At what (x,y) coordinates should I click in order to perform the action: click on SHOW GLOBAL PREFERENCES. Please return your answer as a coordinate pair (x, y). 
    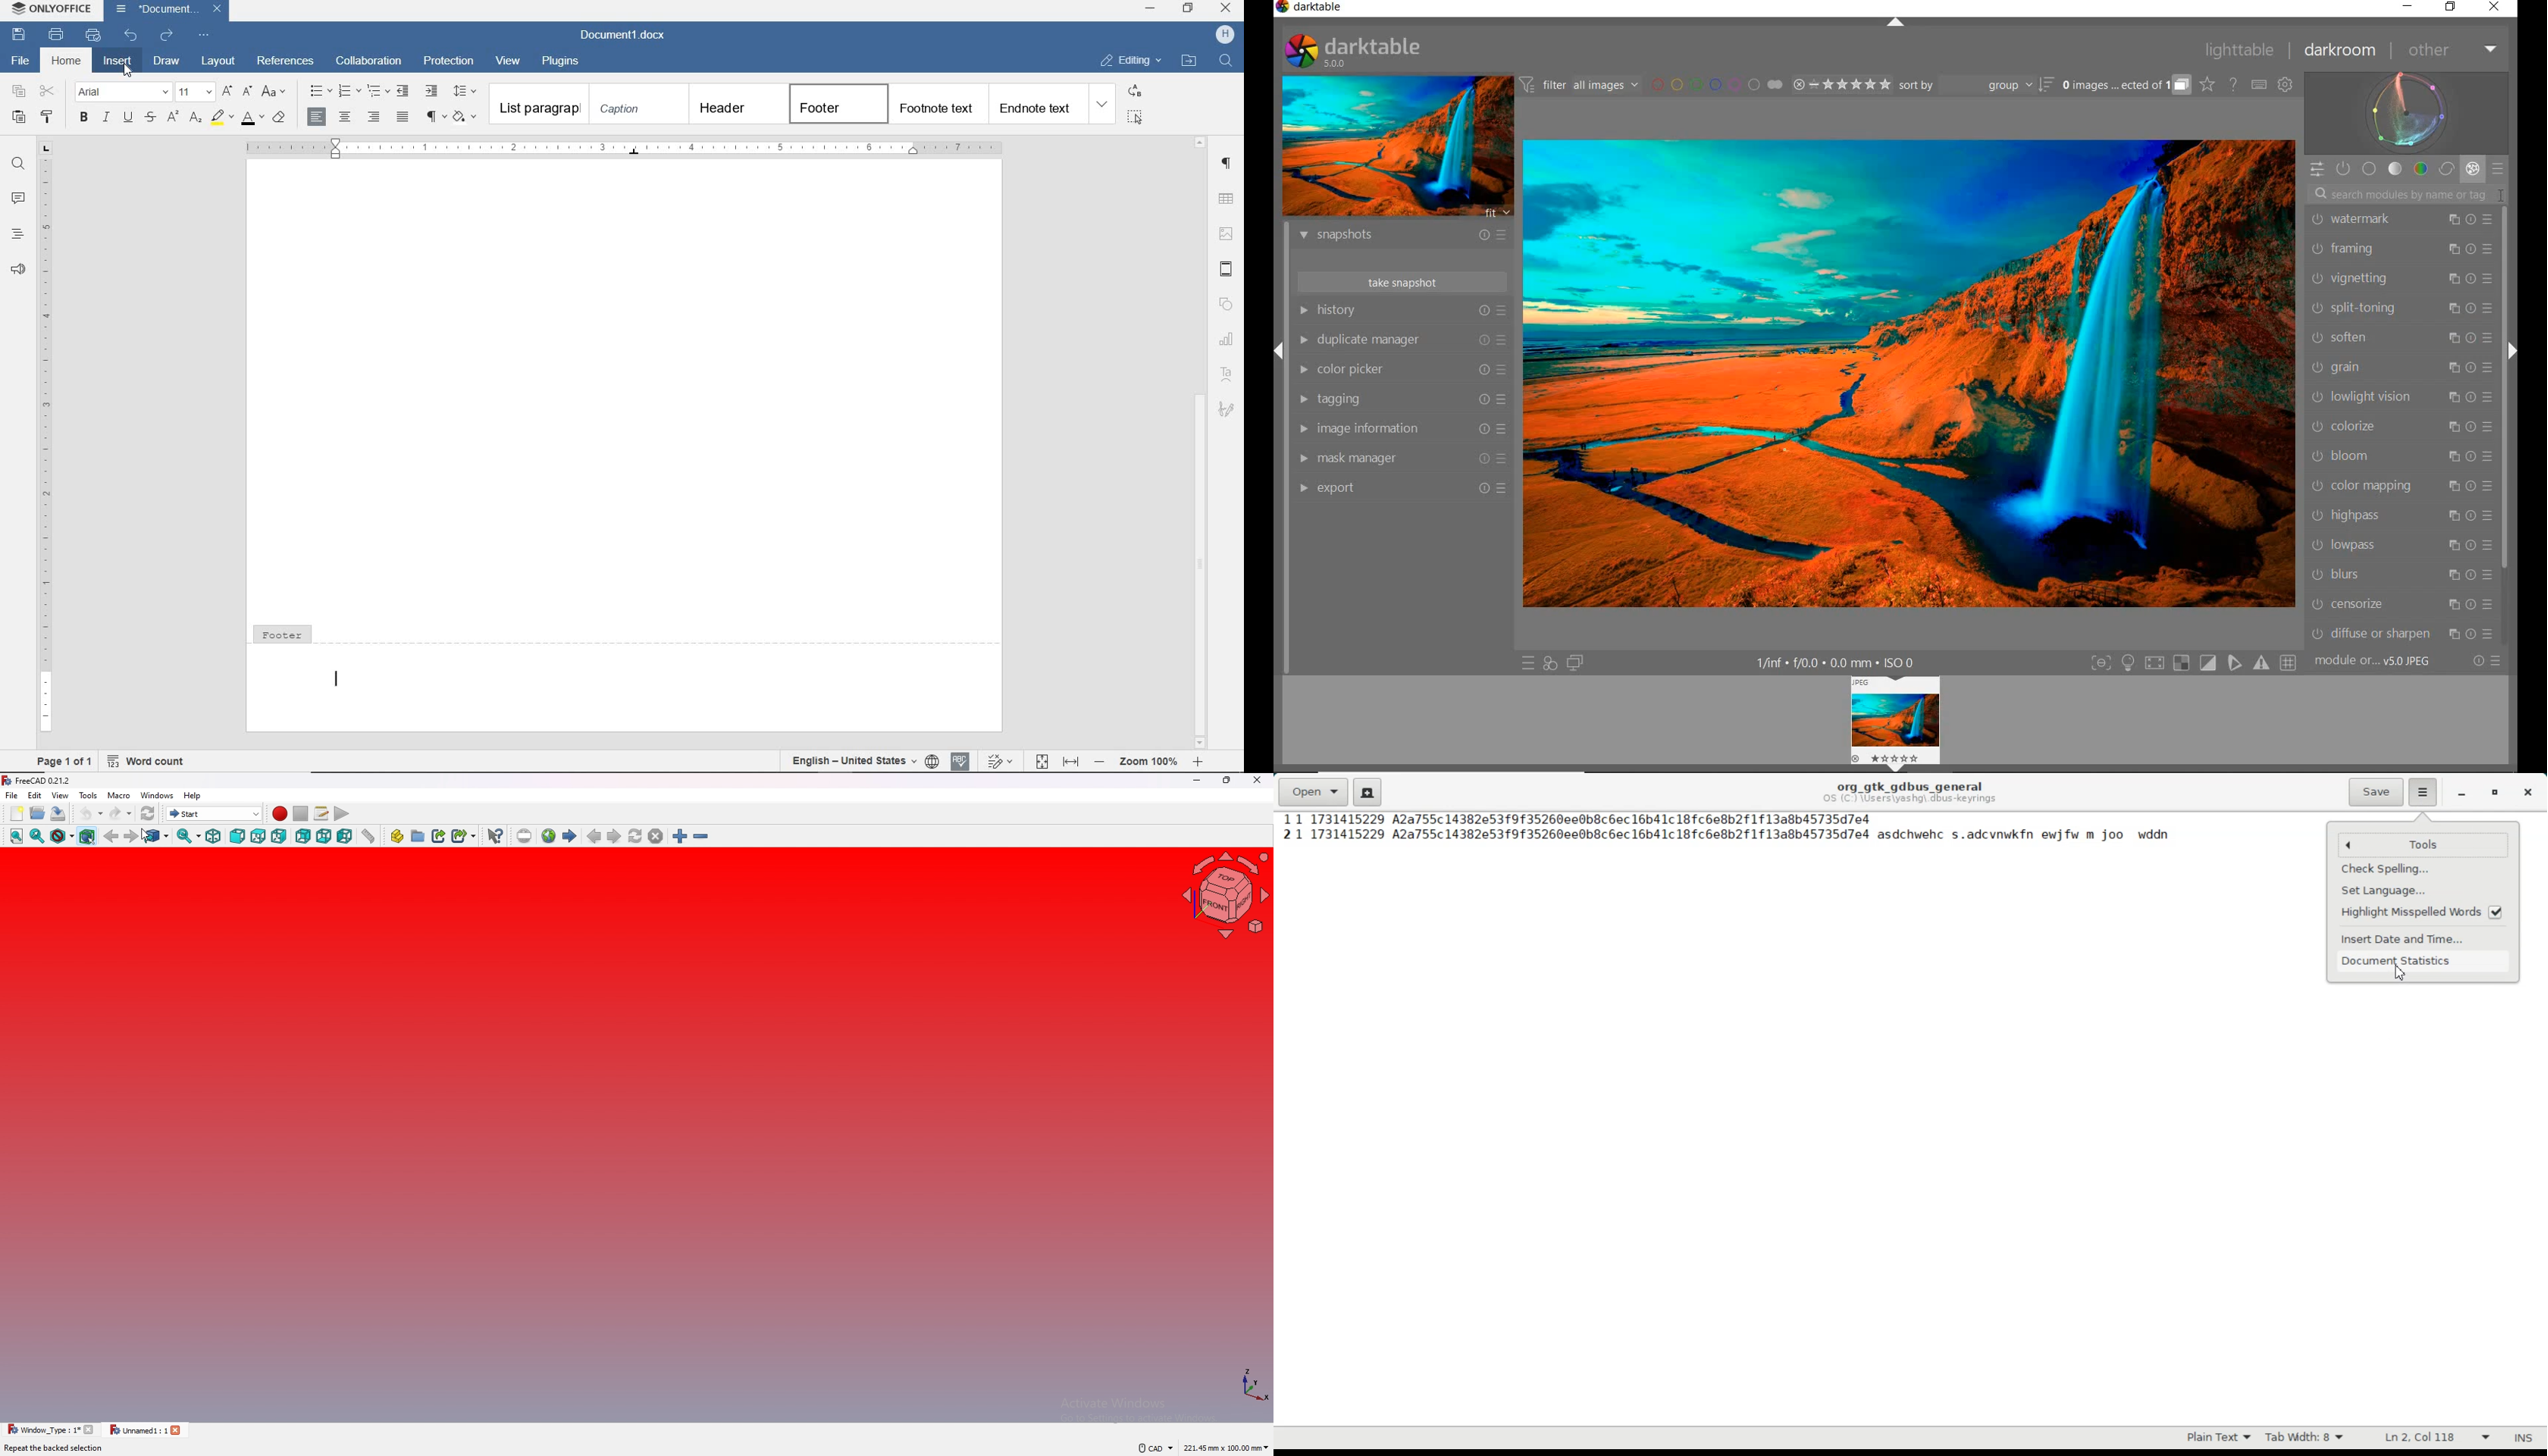
    Looking at the image, I should click on (2285, 84).